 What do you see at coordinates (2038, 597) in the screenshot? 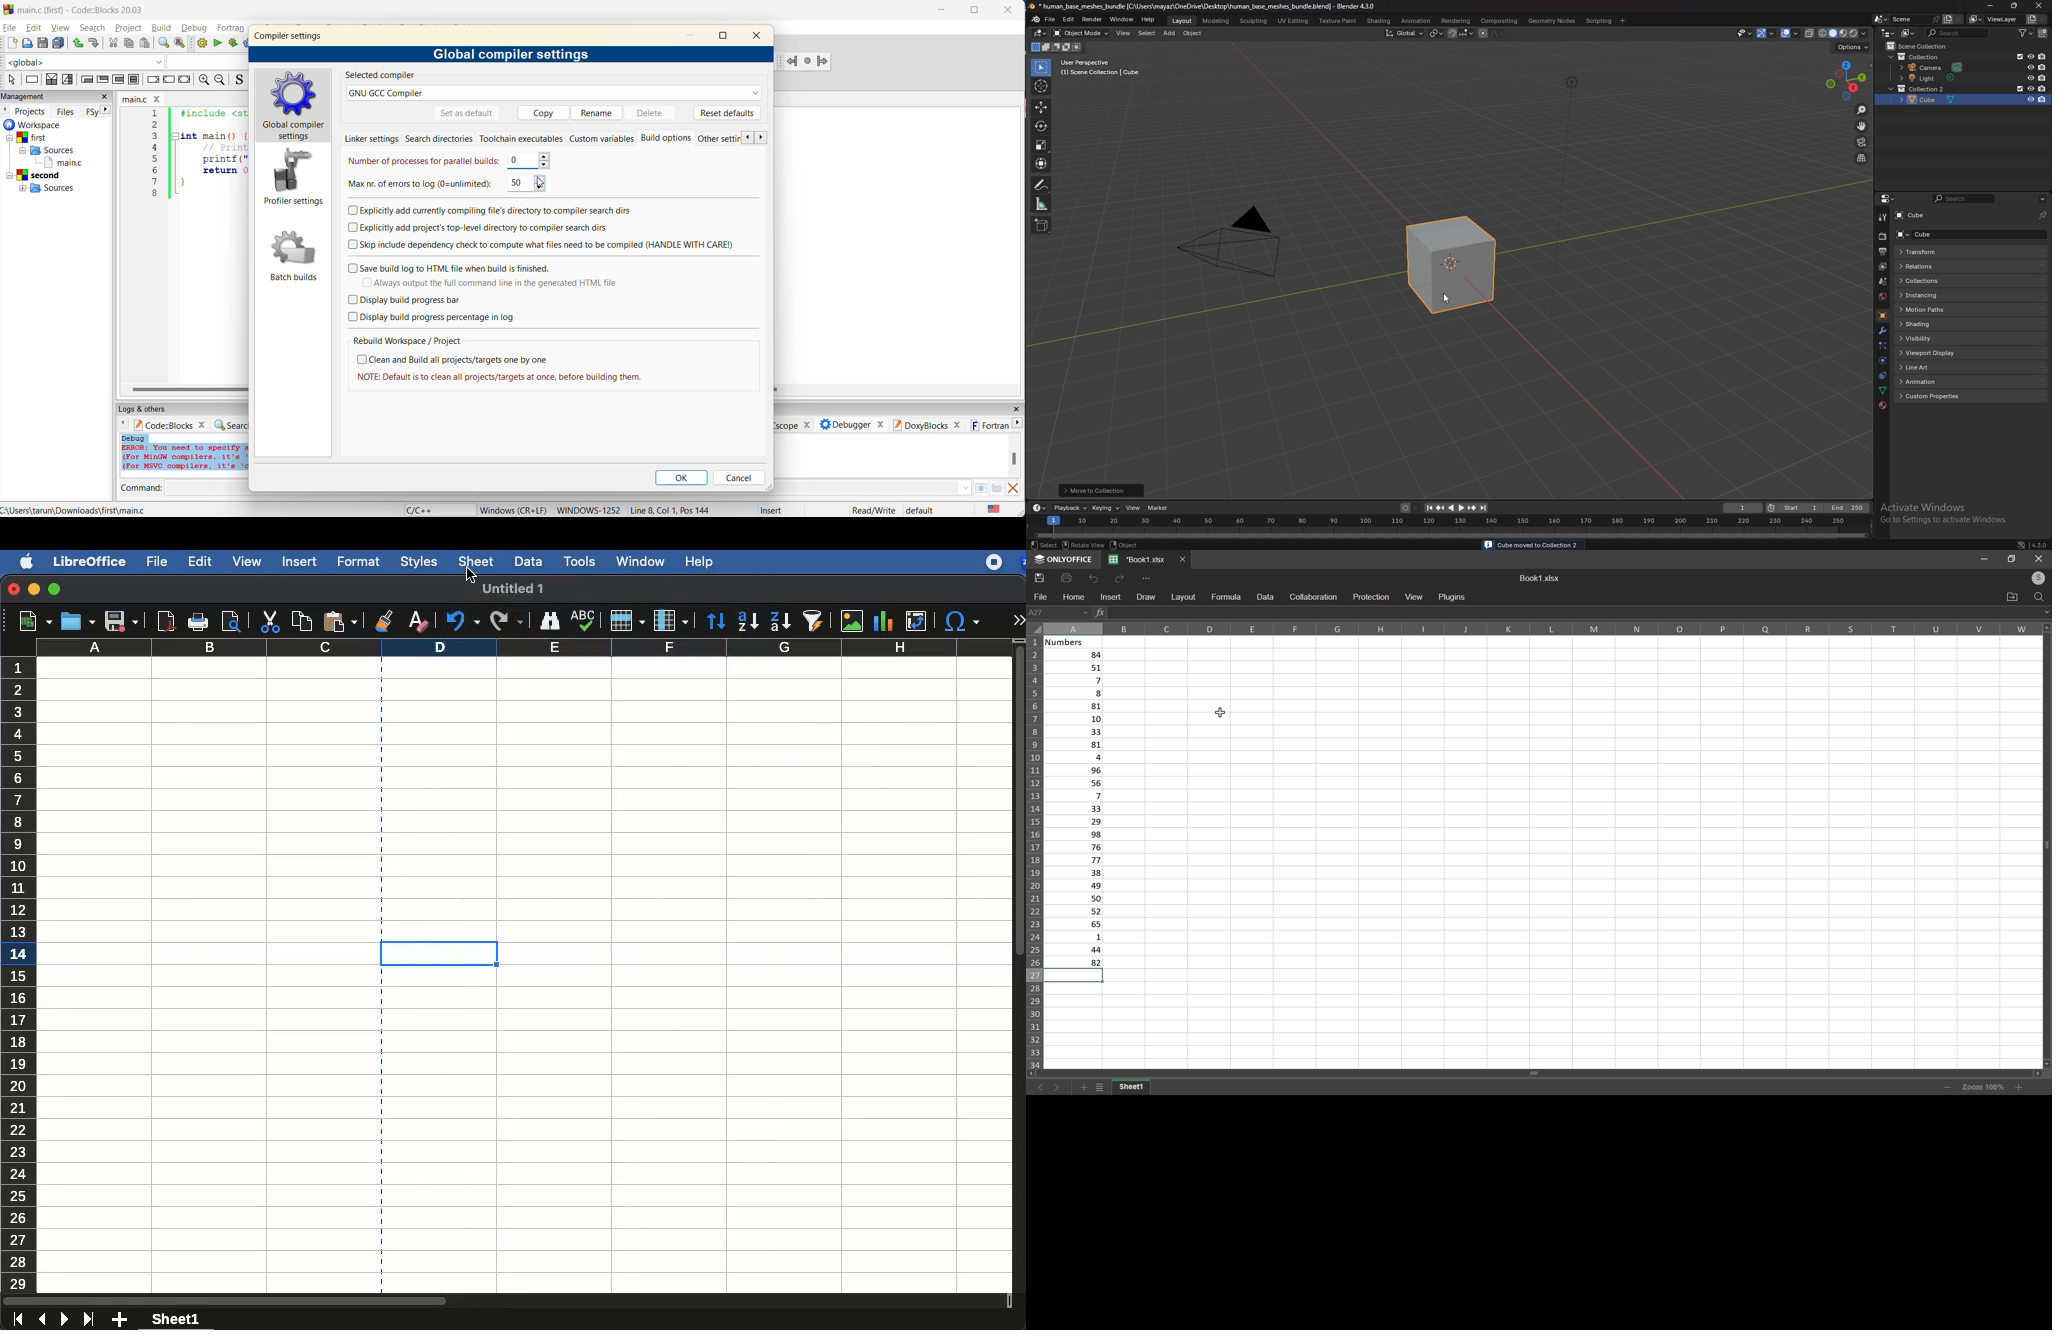
I see `search` at bounding box center [2038, 597].